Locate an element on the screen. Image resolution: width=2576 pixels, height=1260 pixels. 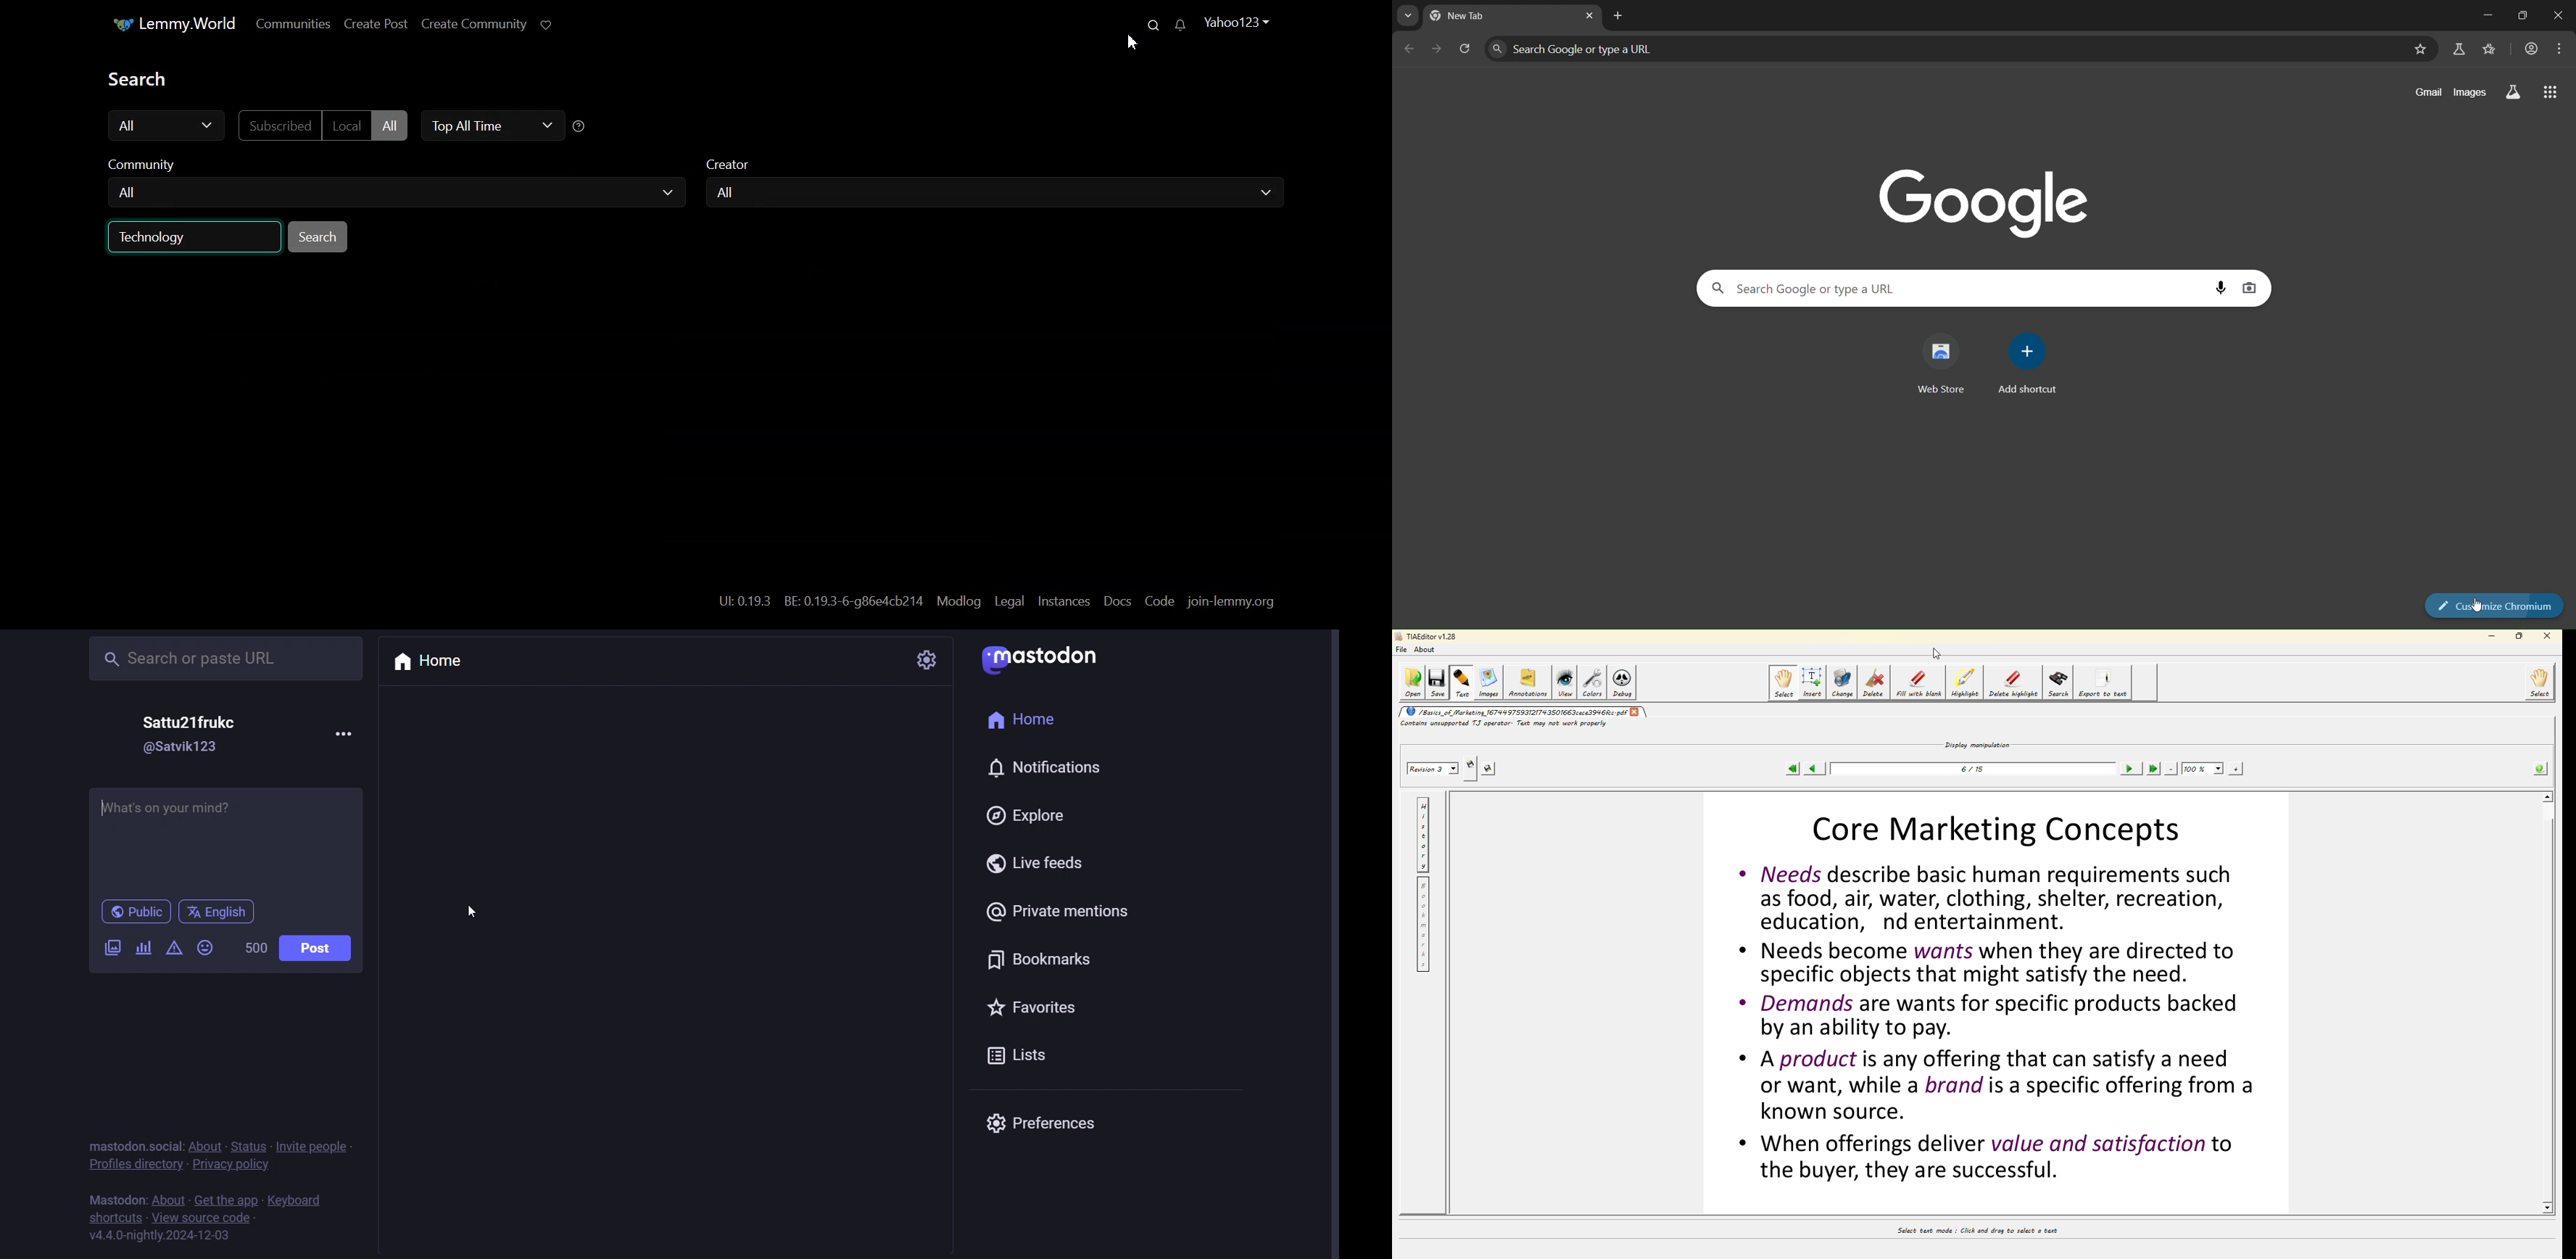
live feeds is located at coordinates (1036, 863).